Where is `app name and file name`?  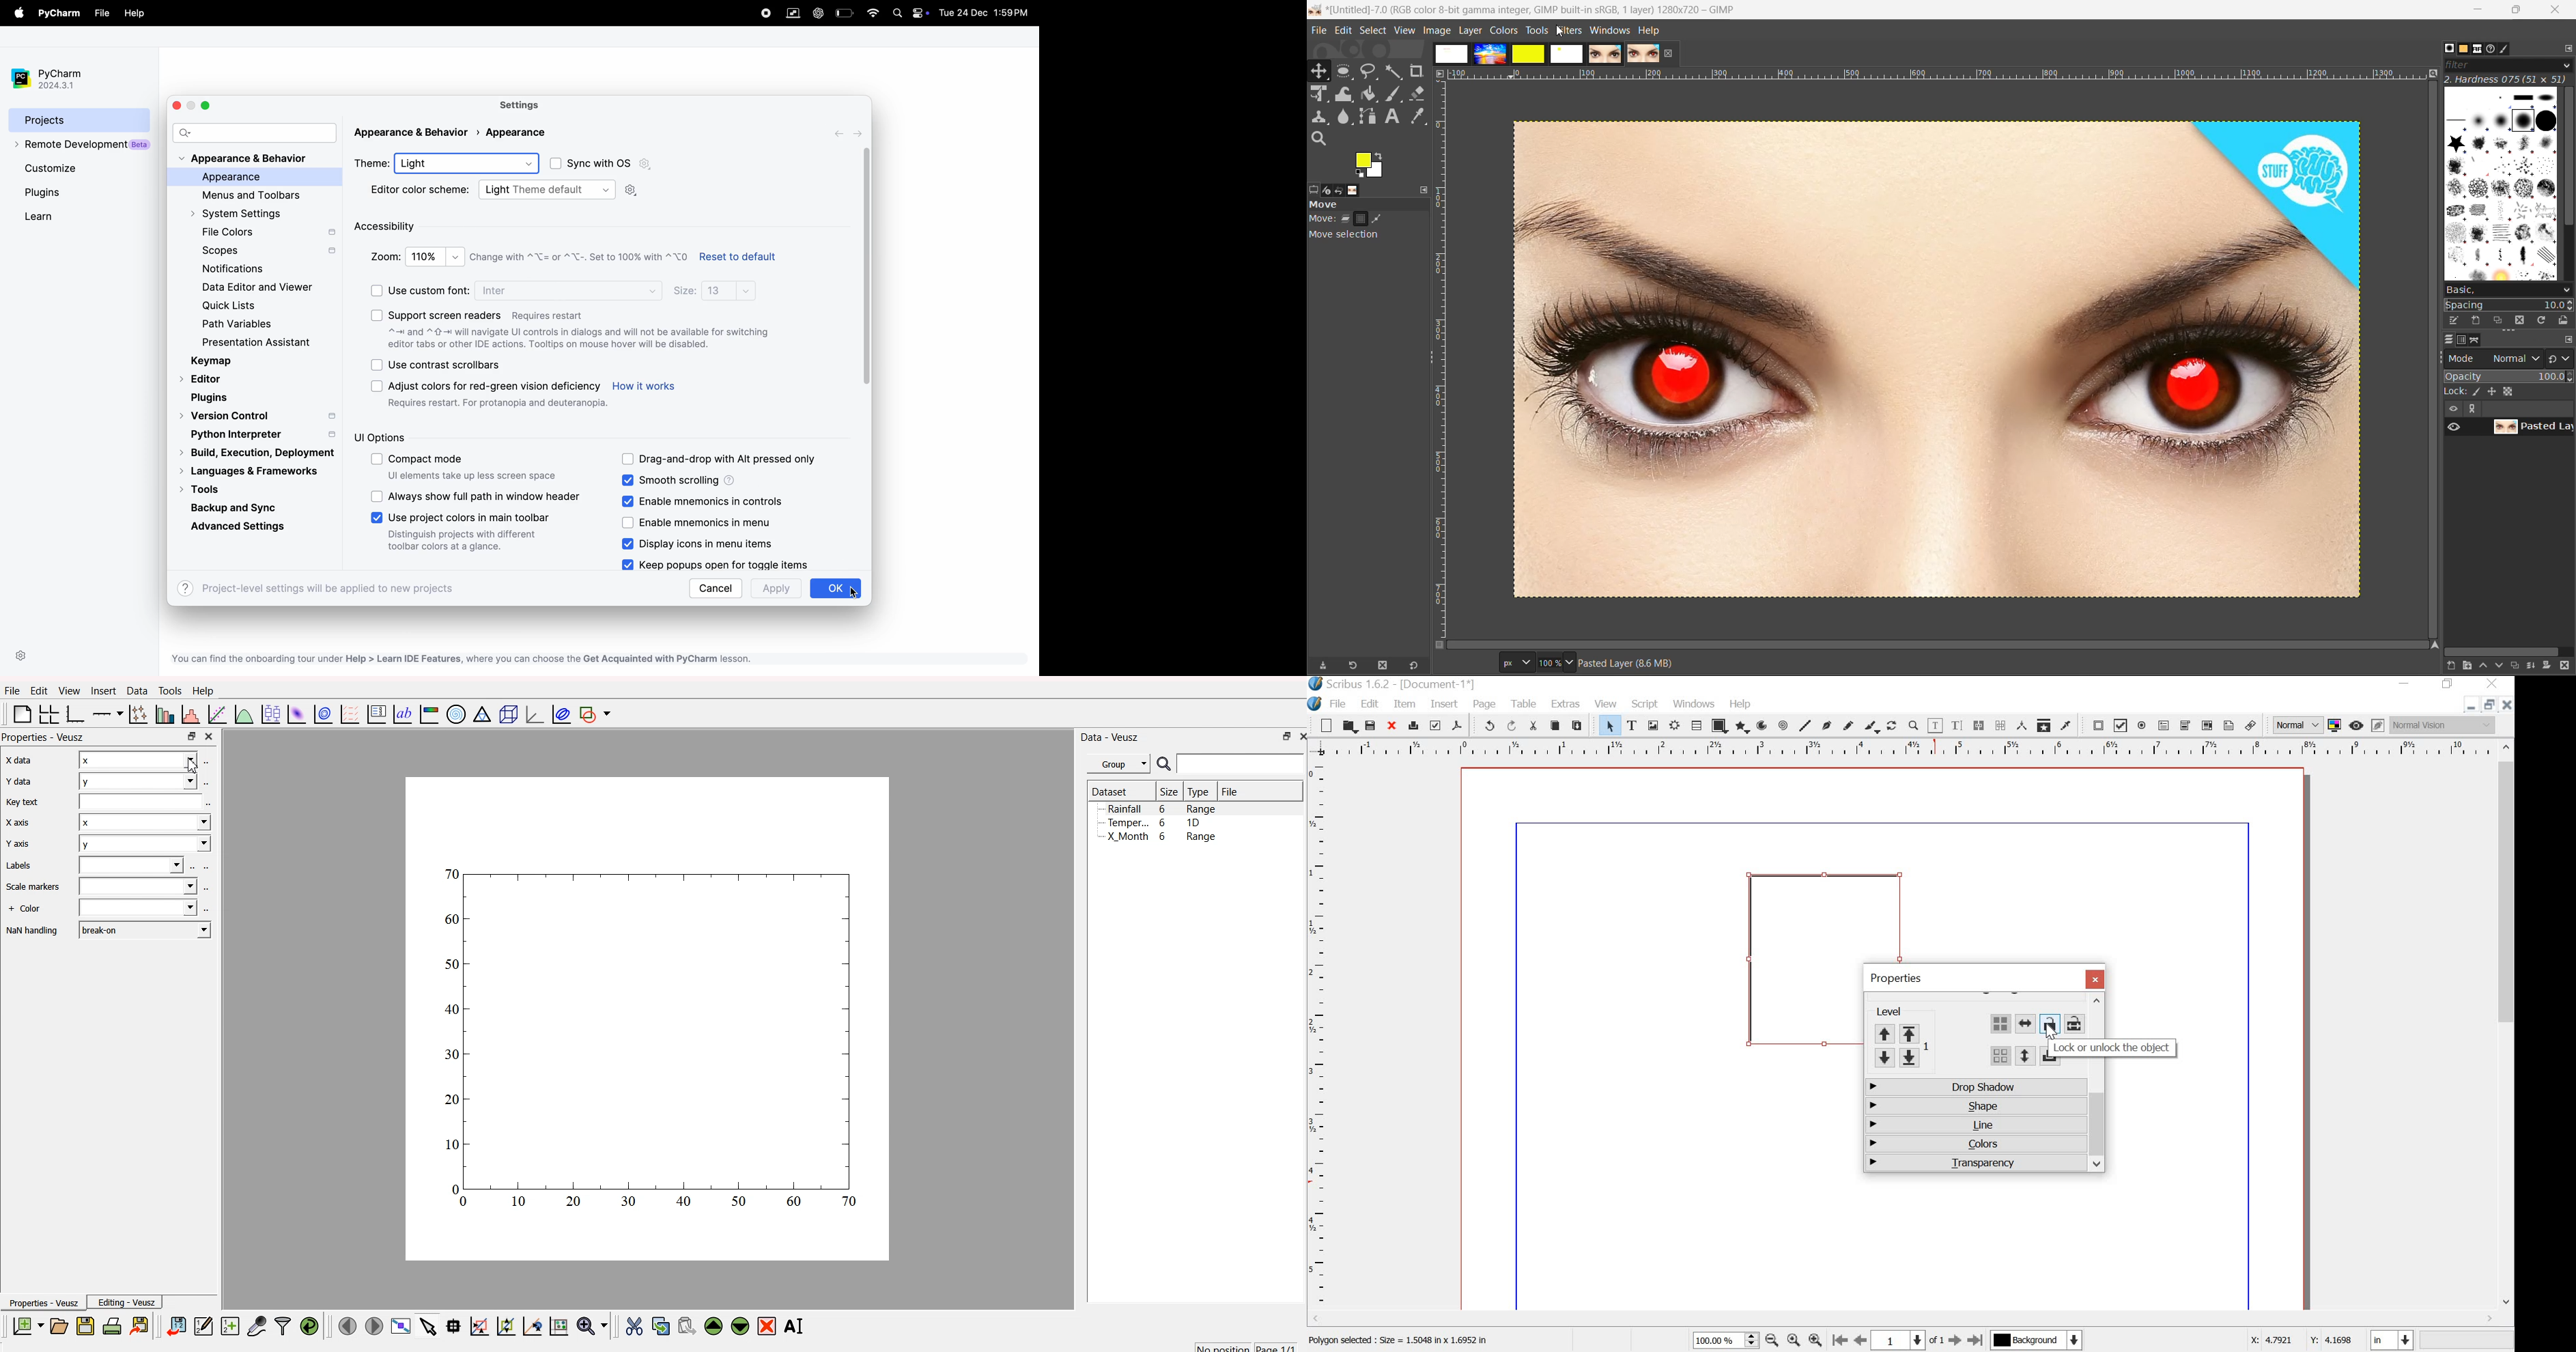
app name and file name is located at coordinates (1528, 8).